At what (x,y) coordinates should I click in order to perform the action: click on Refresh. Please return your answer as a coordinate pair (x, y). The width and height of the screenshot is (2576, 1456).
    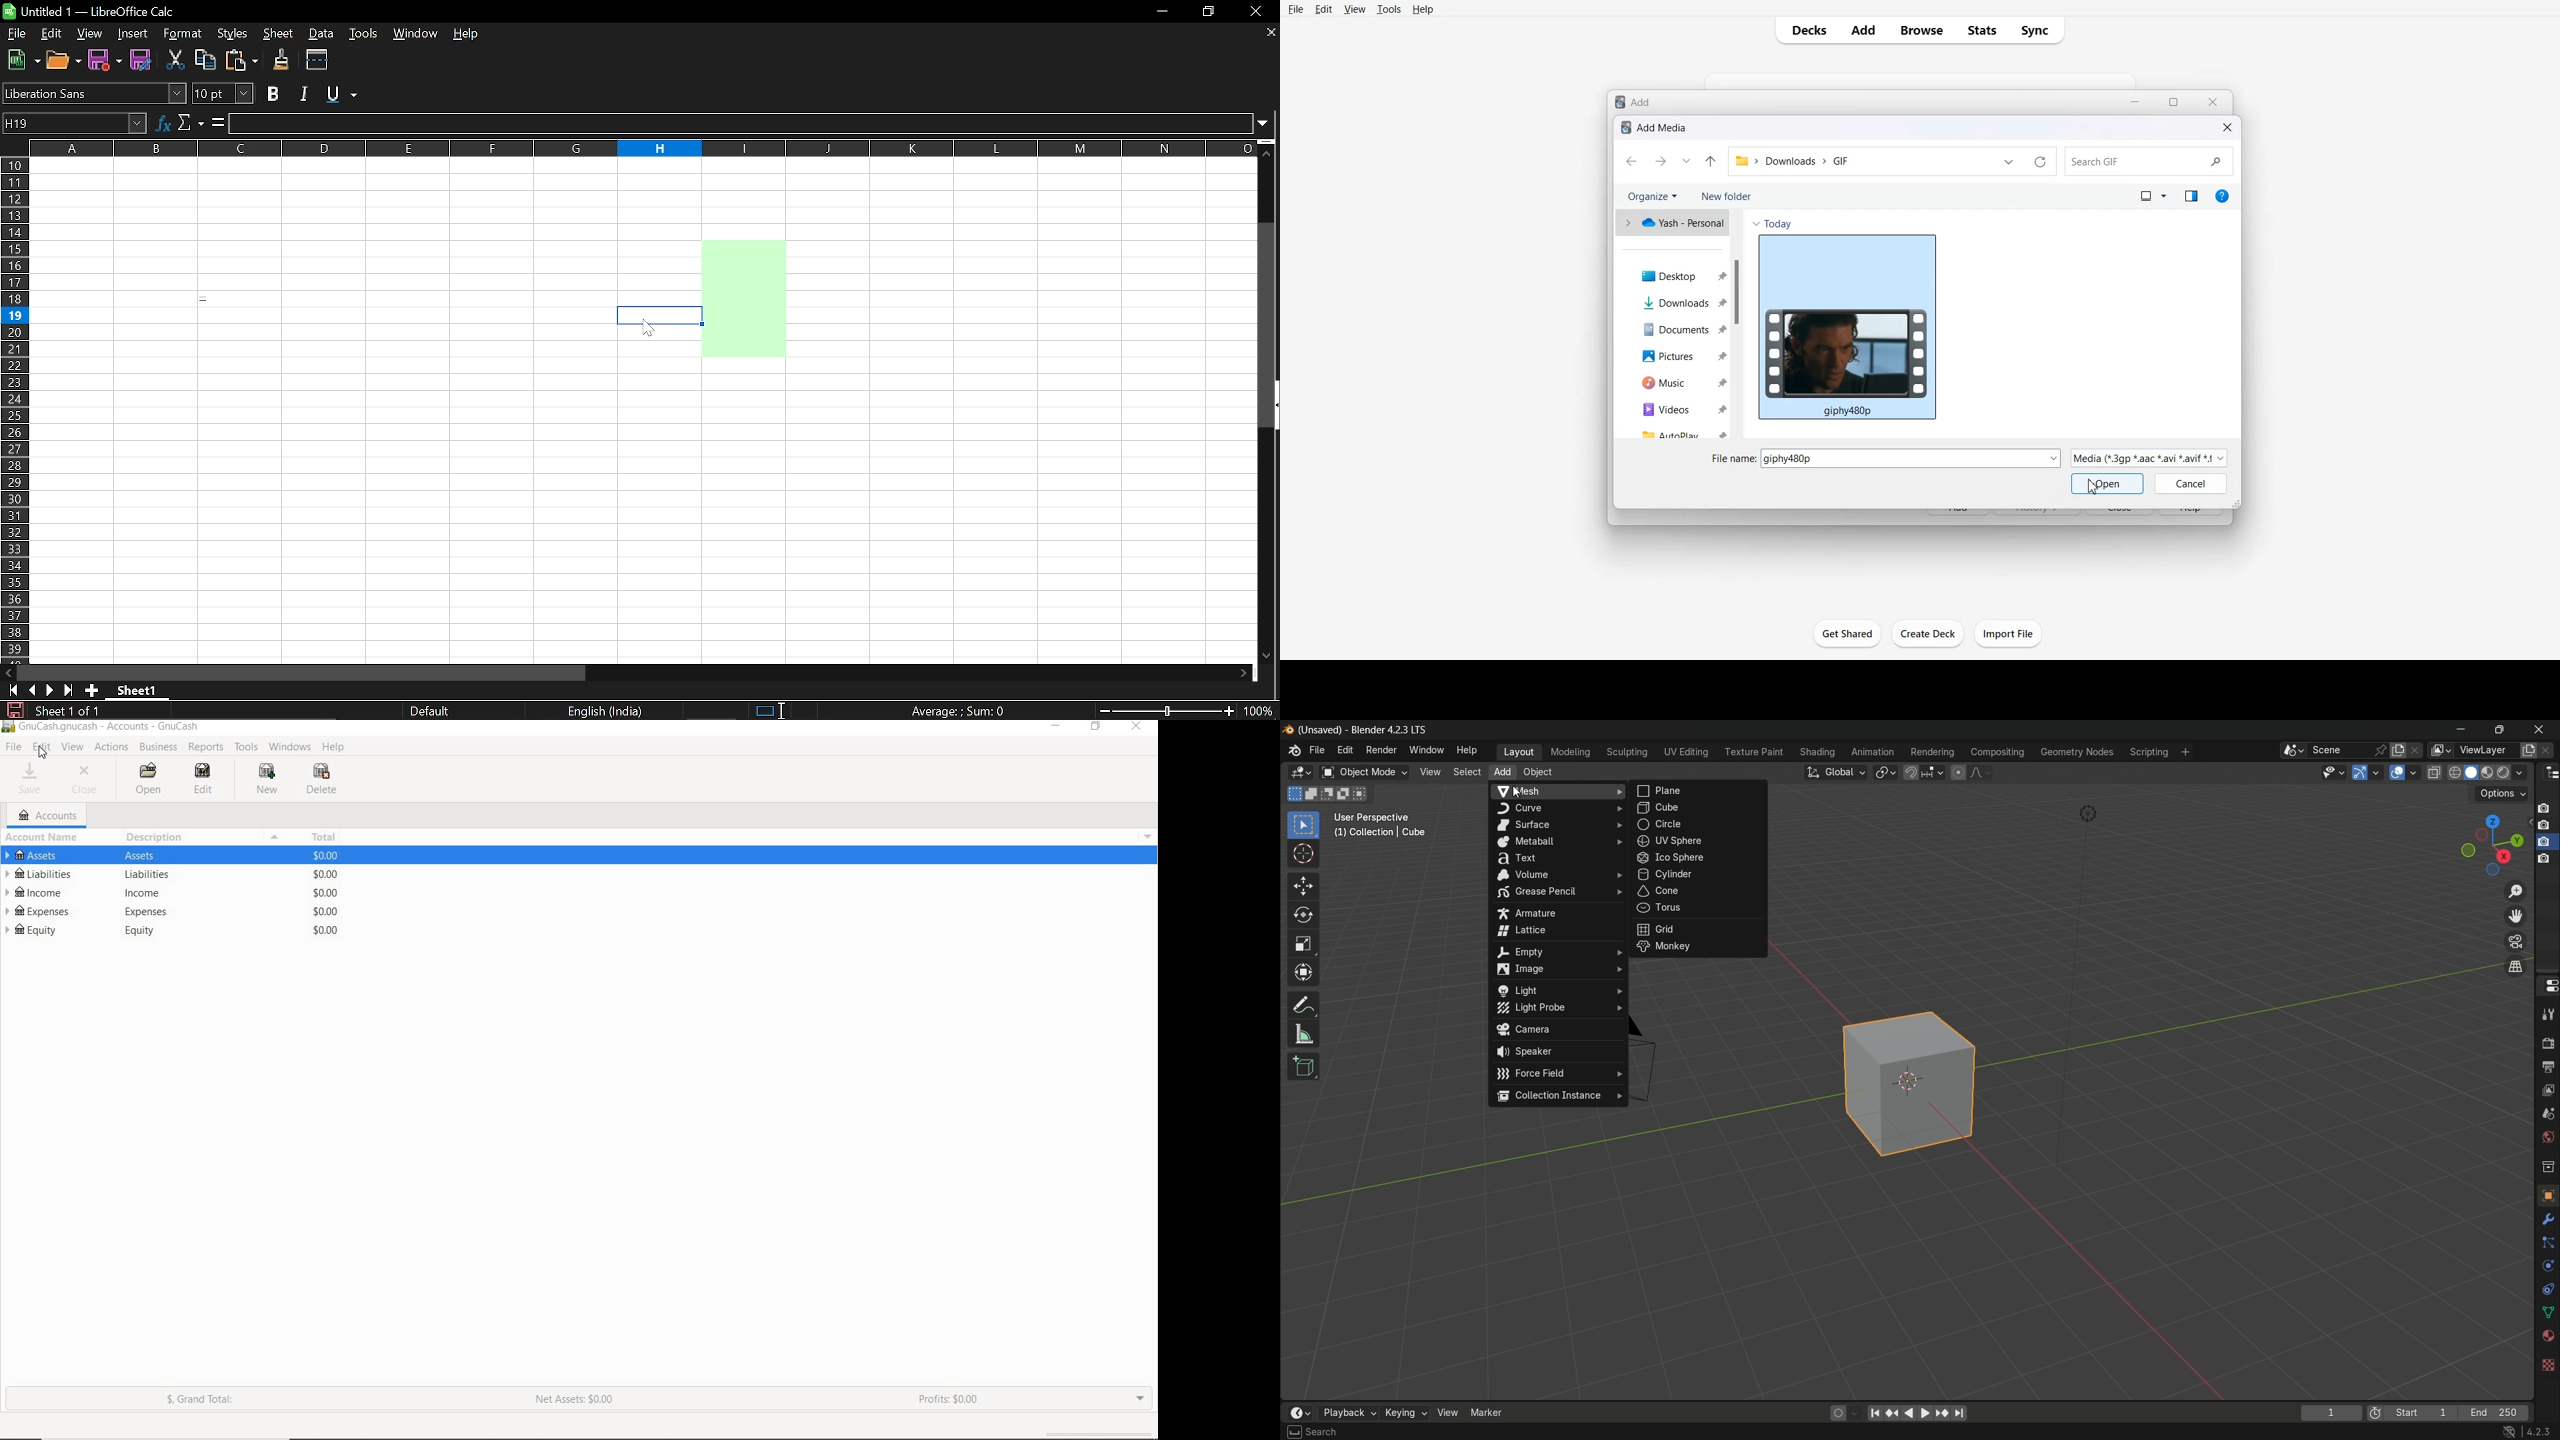
    Looking at the image, I should click on (2038, 162).